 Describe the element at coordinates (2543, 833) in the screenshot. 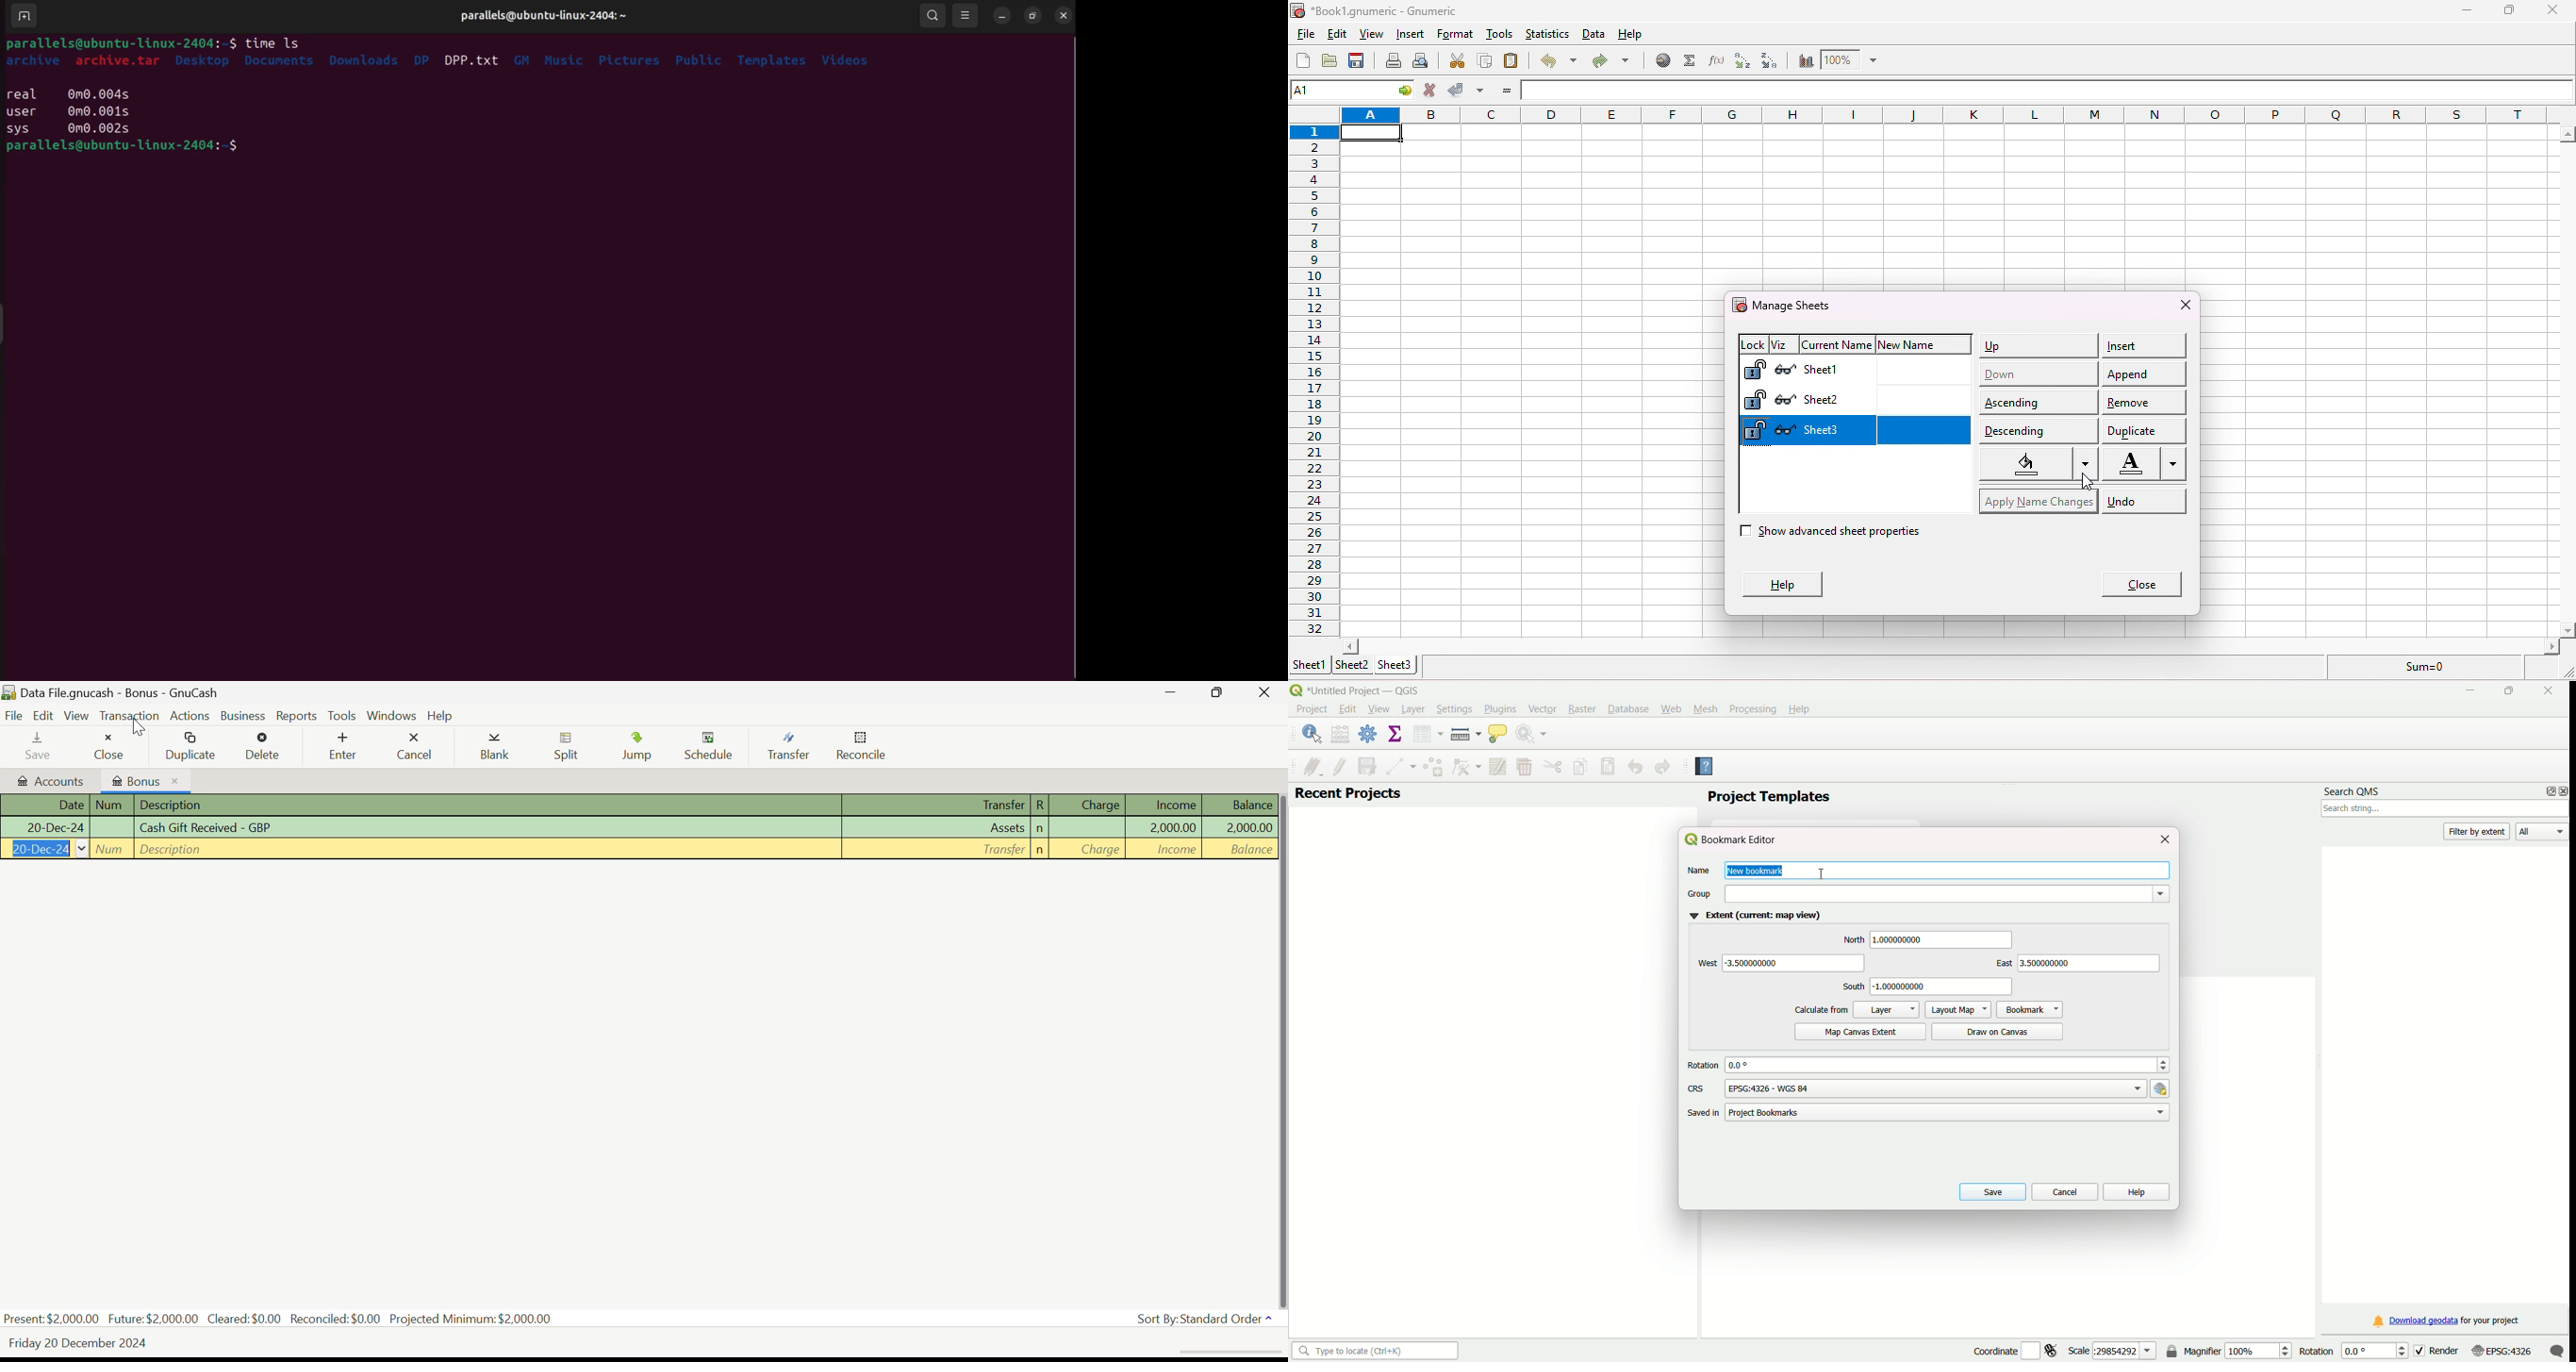

I see `all` at that location.